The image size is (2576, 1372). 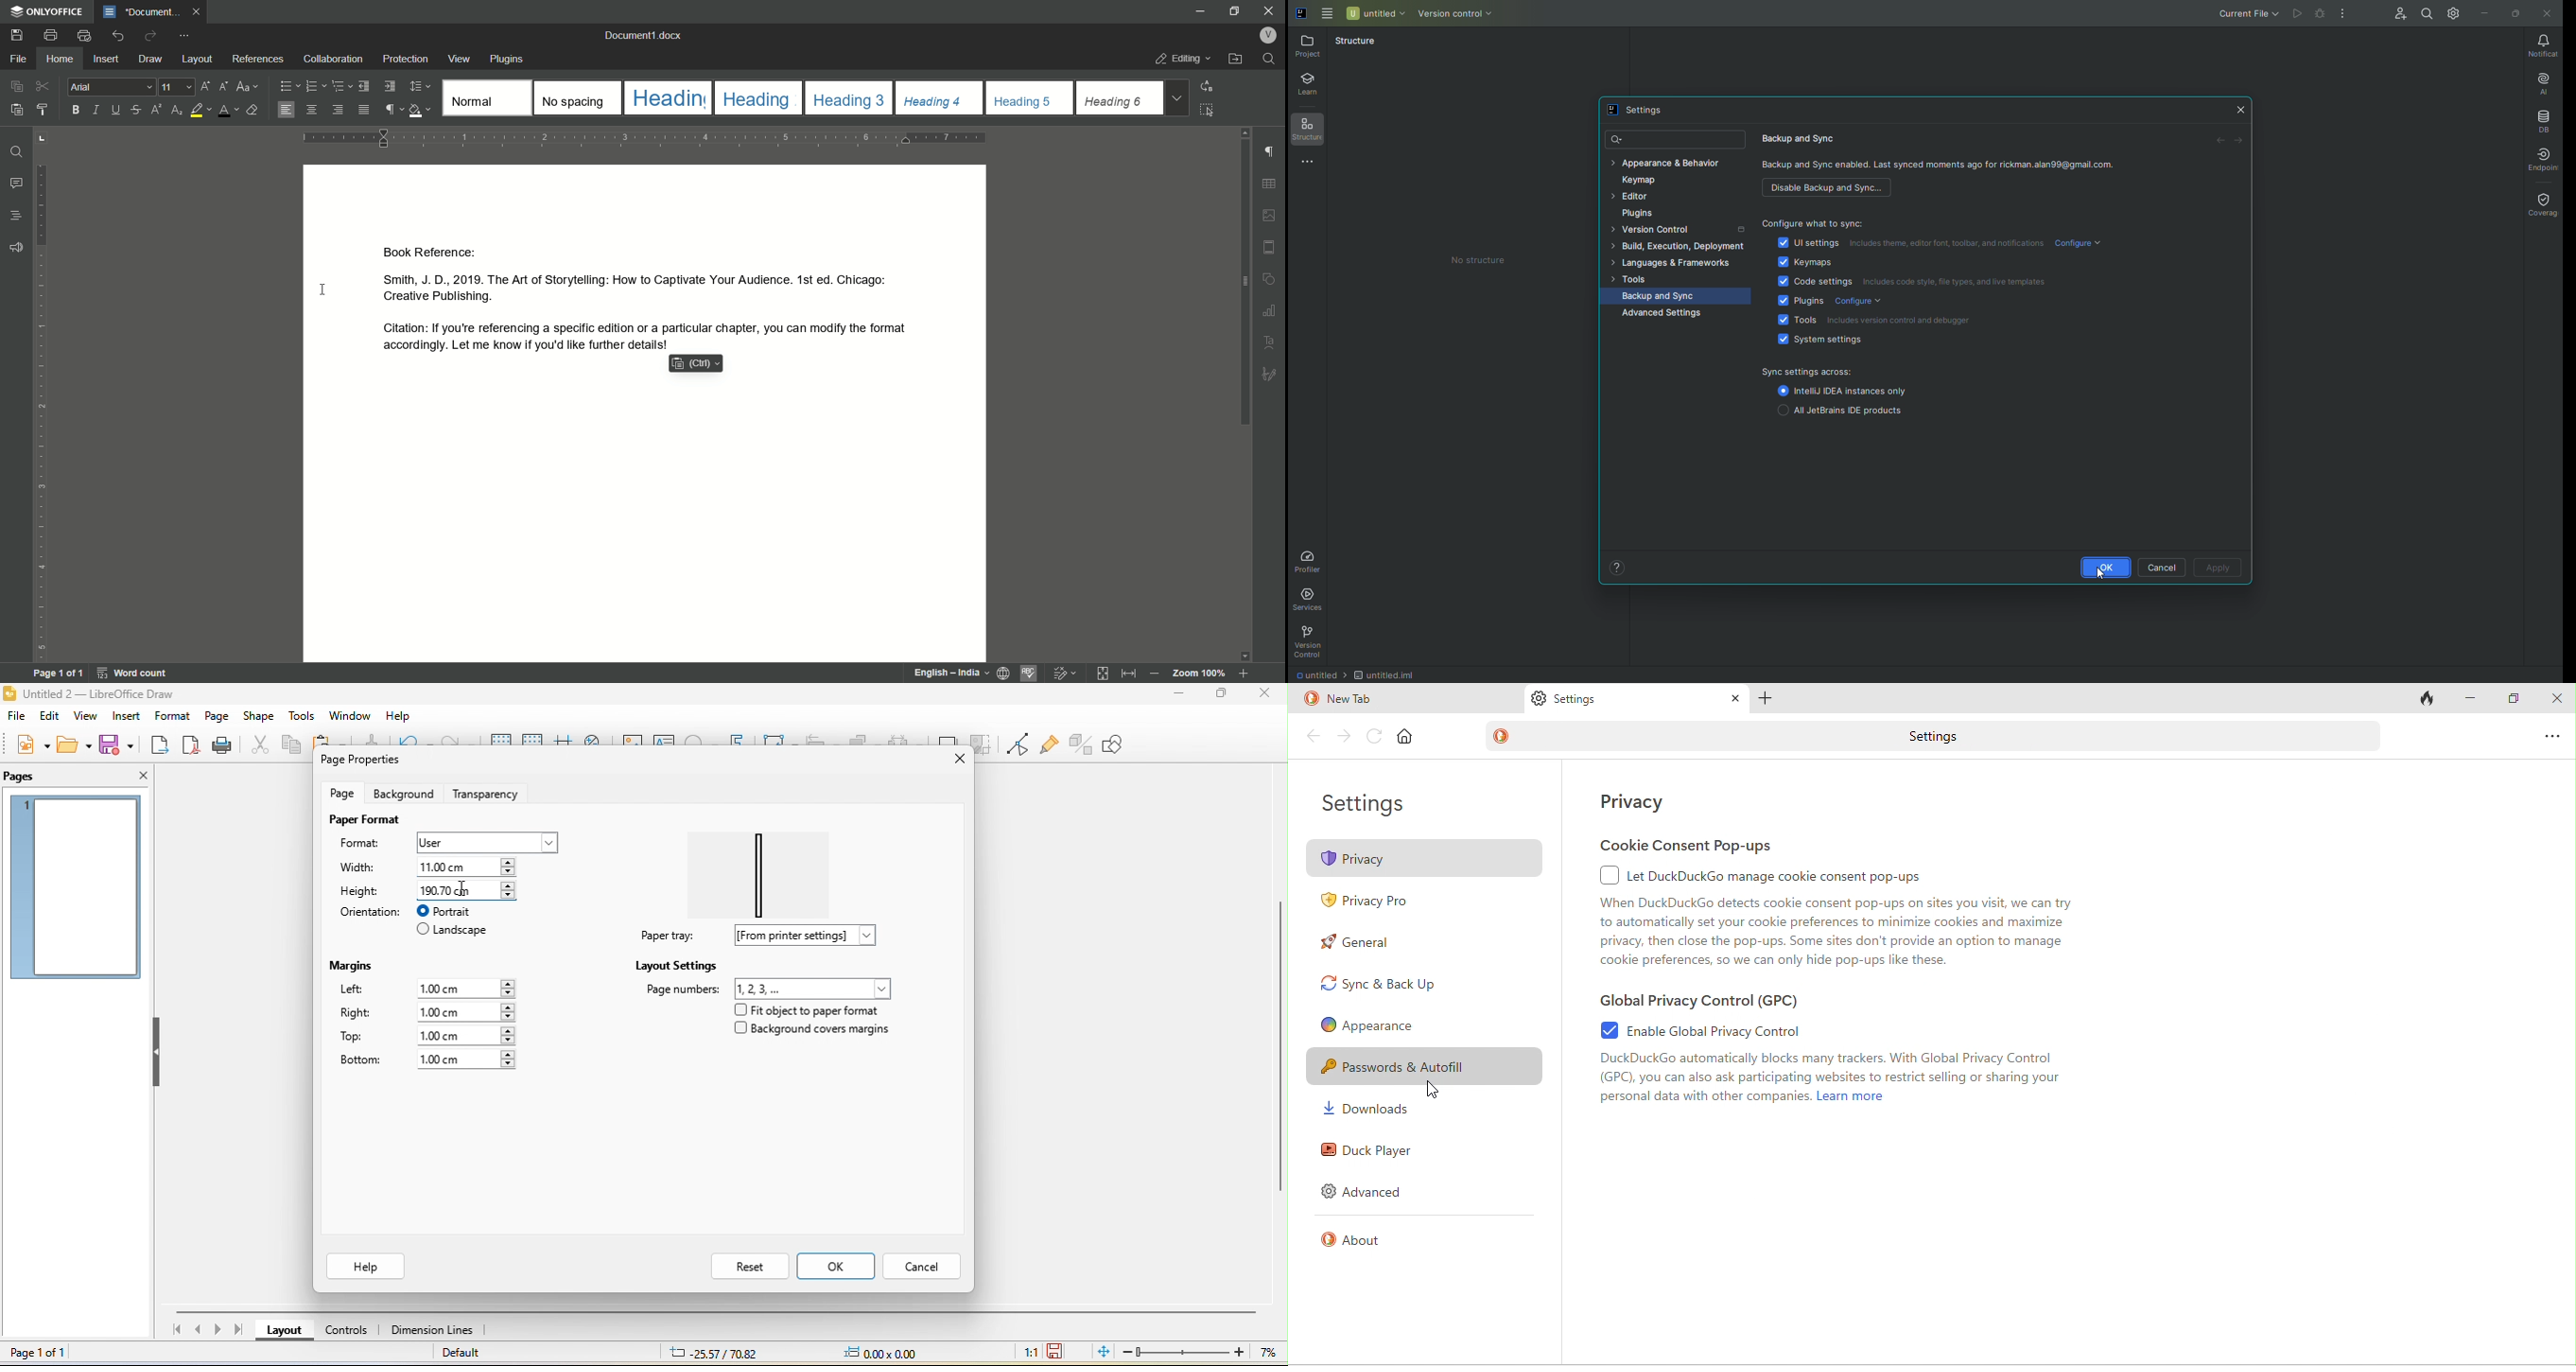 I want to click on 0.00x0.00, so click(x=880, y=1353).